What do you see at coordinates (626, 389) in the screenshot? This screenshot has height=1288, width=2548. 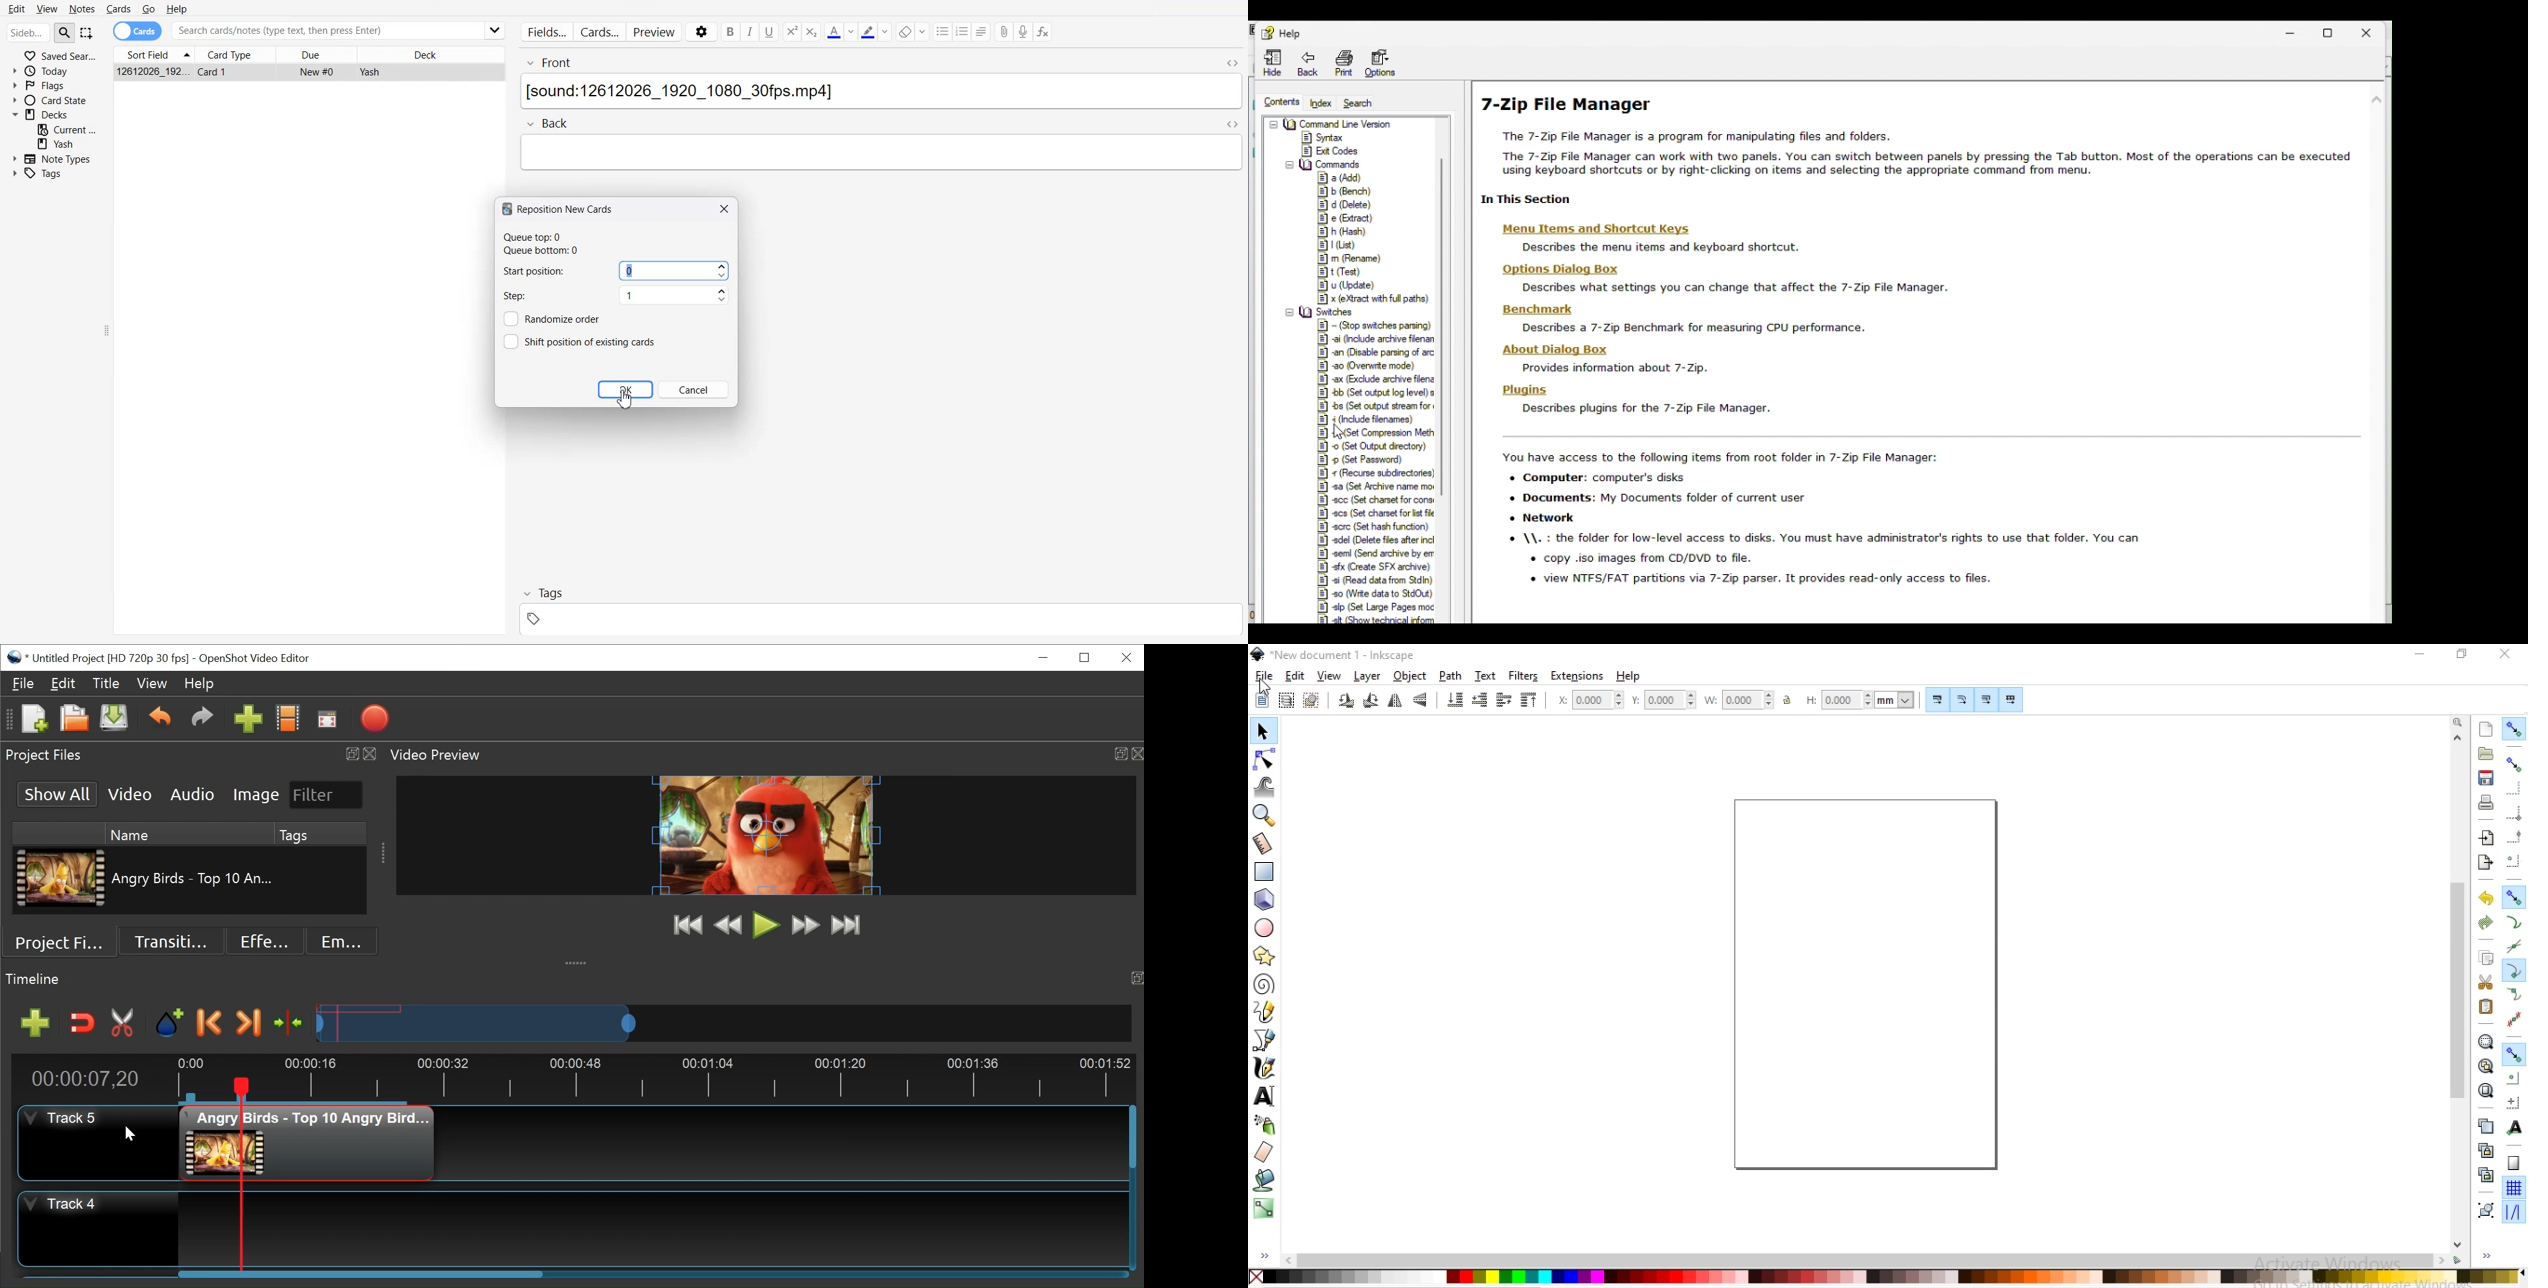 I see `OK` at bounding box center [626, 389].